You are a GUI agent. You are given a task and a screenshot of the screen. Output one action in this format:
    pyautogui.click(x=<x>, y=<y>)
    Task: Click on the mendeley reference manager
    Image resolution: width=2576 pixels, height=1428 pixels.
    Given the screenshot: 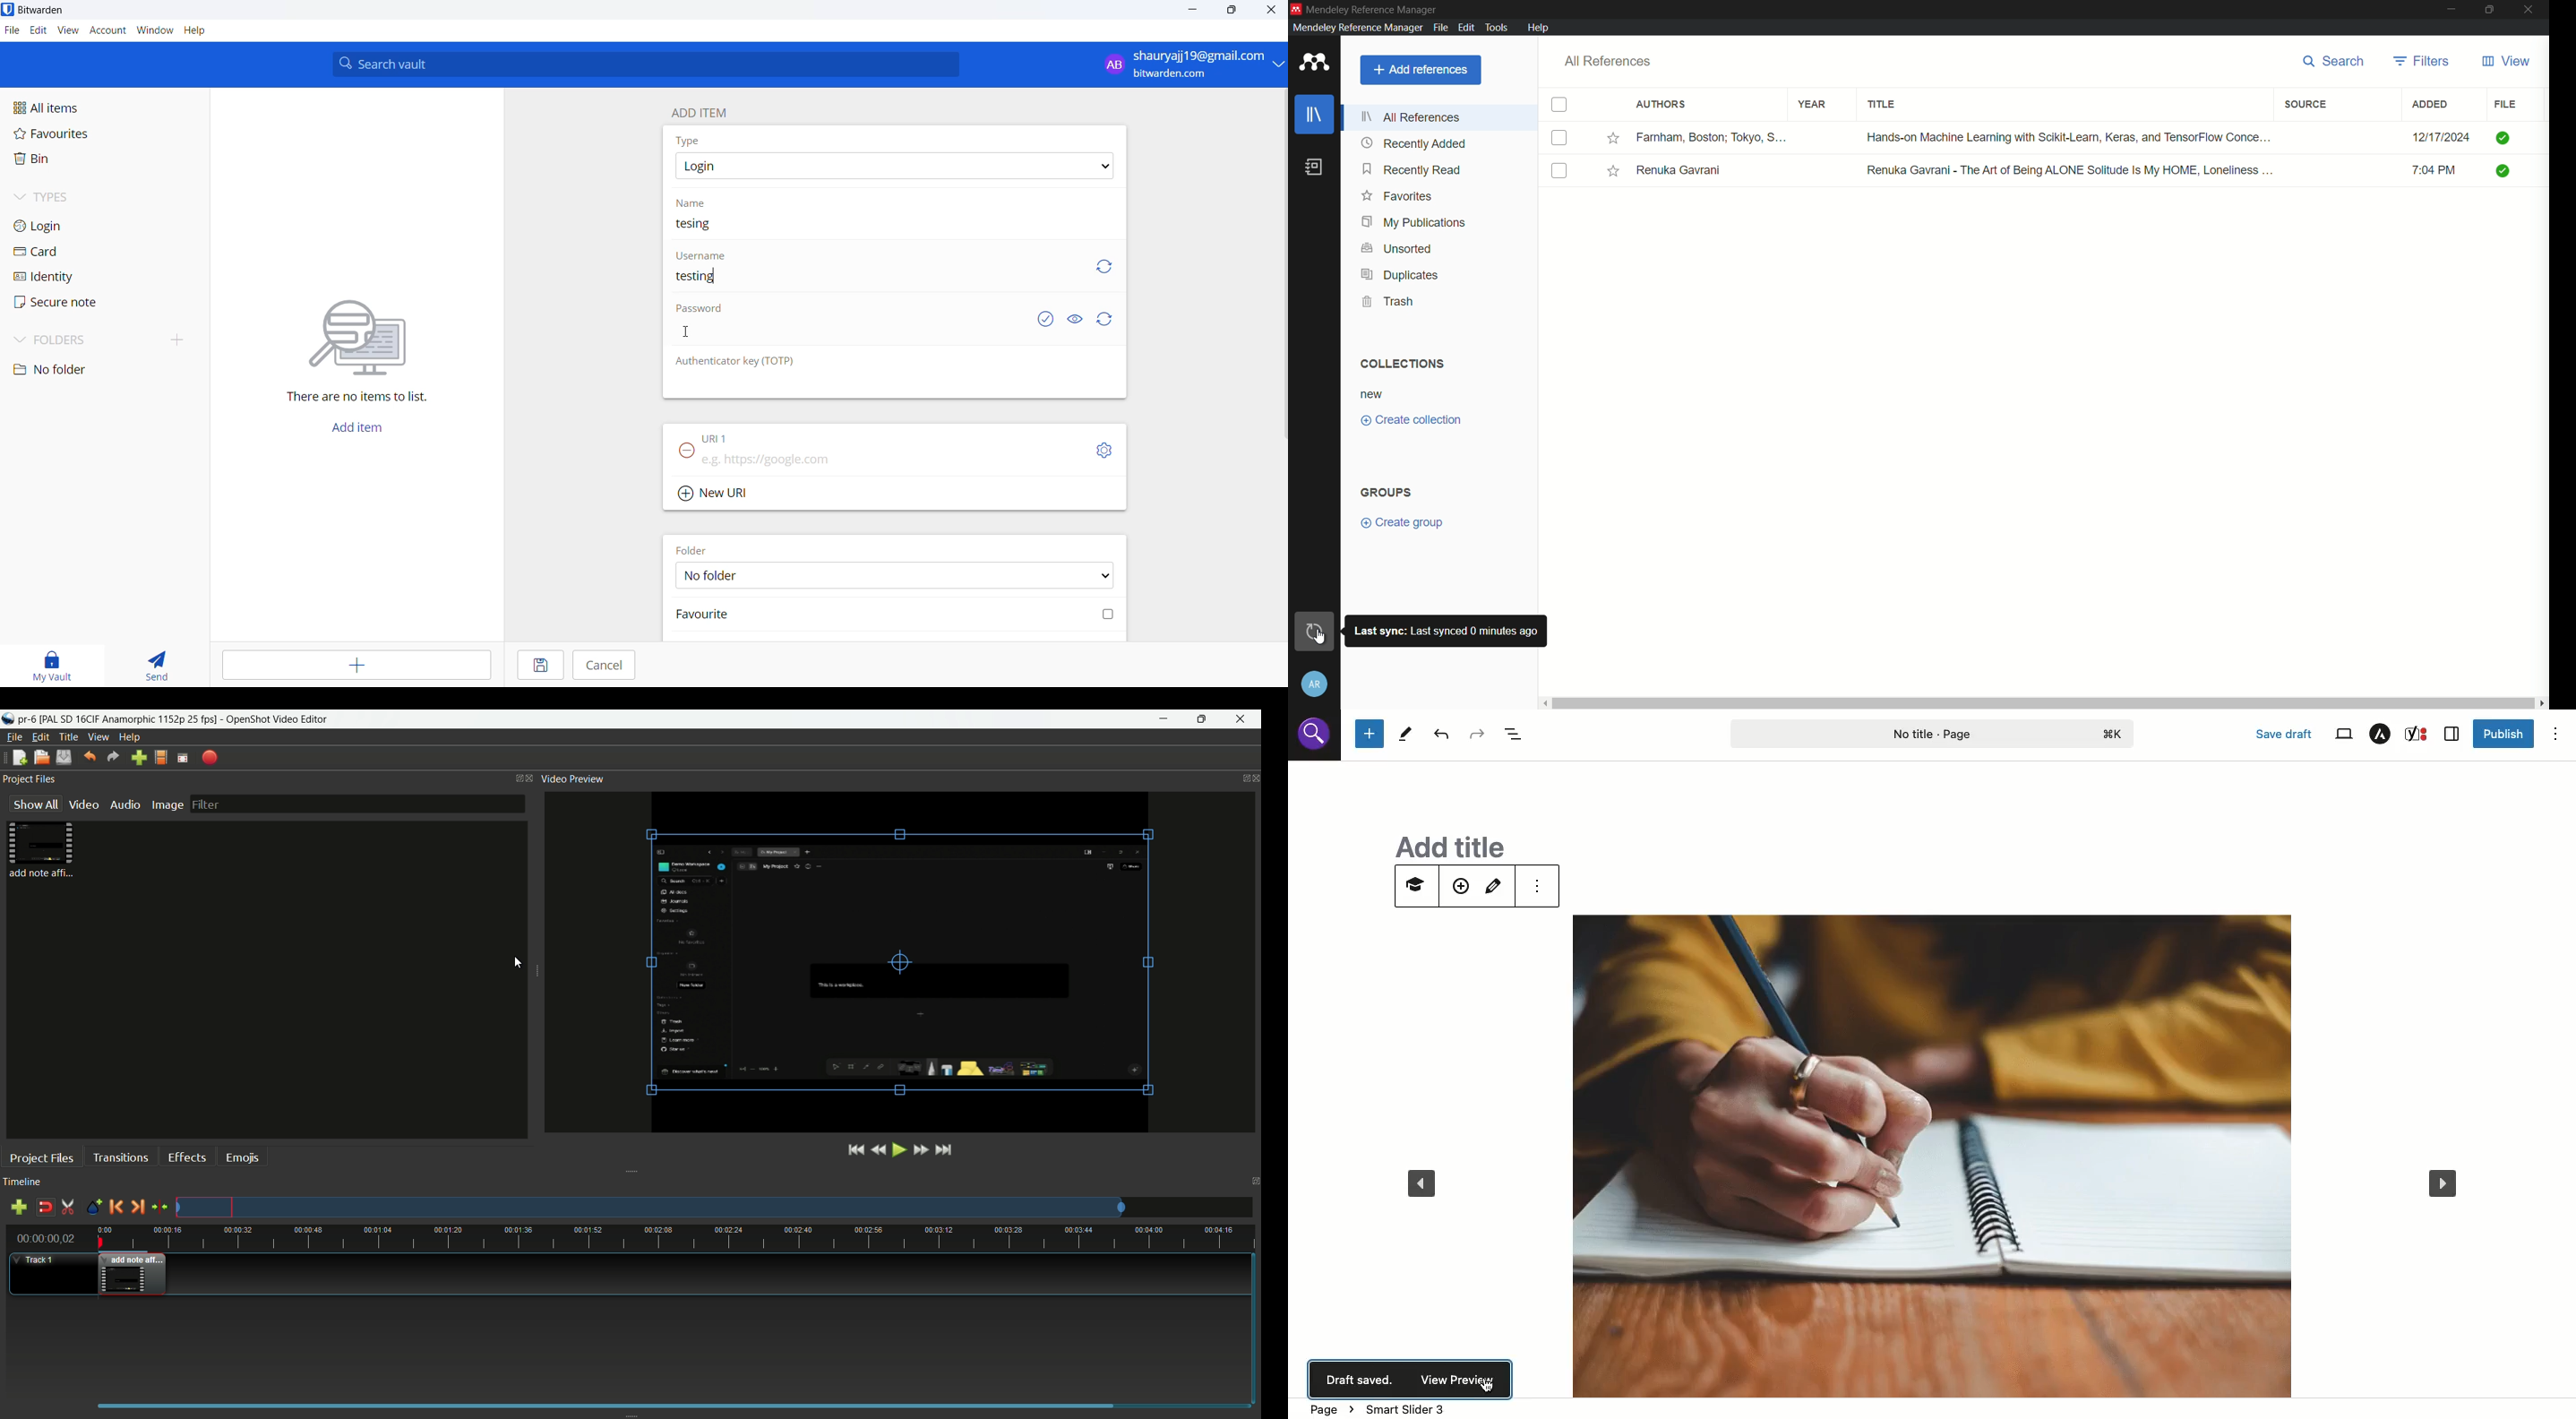 What is the action you would take?
    pyautogui.click(x=1356, y=27)
    